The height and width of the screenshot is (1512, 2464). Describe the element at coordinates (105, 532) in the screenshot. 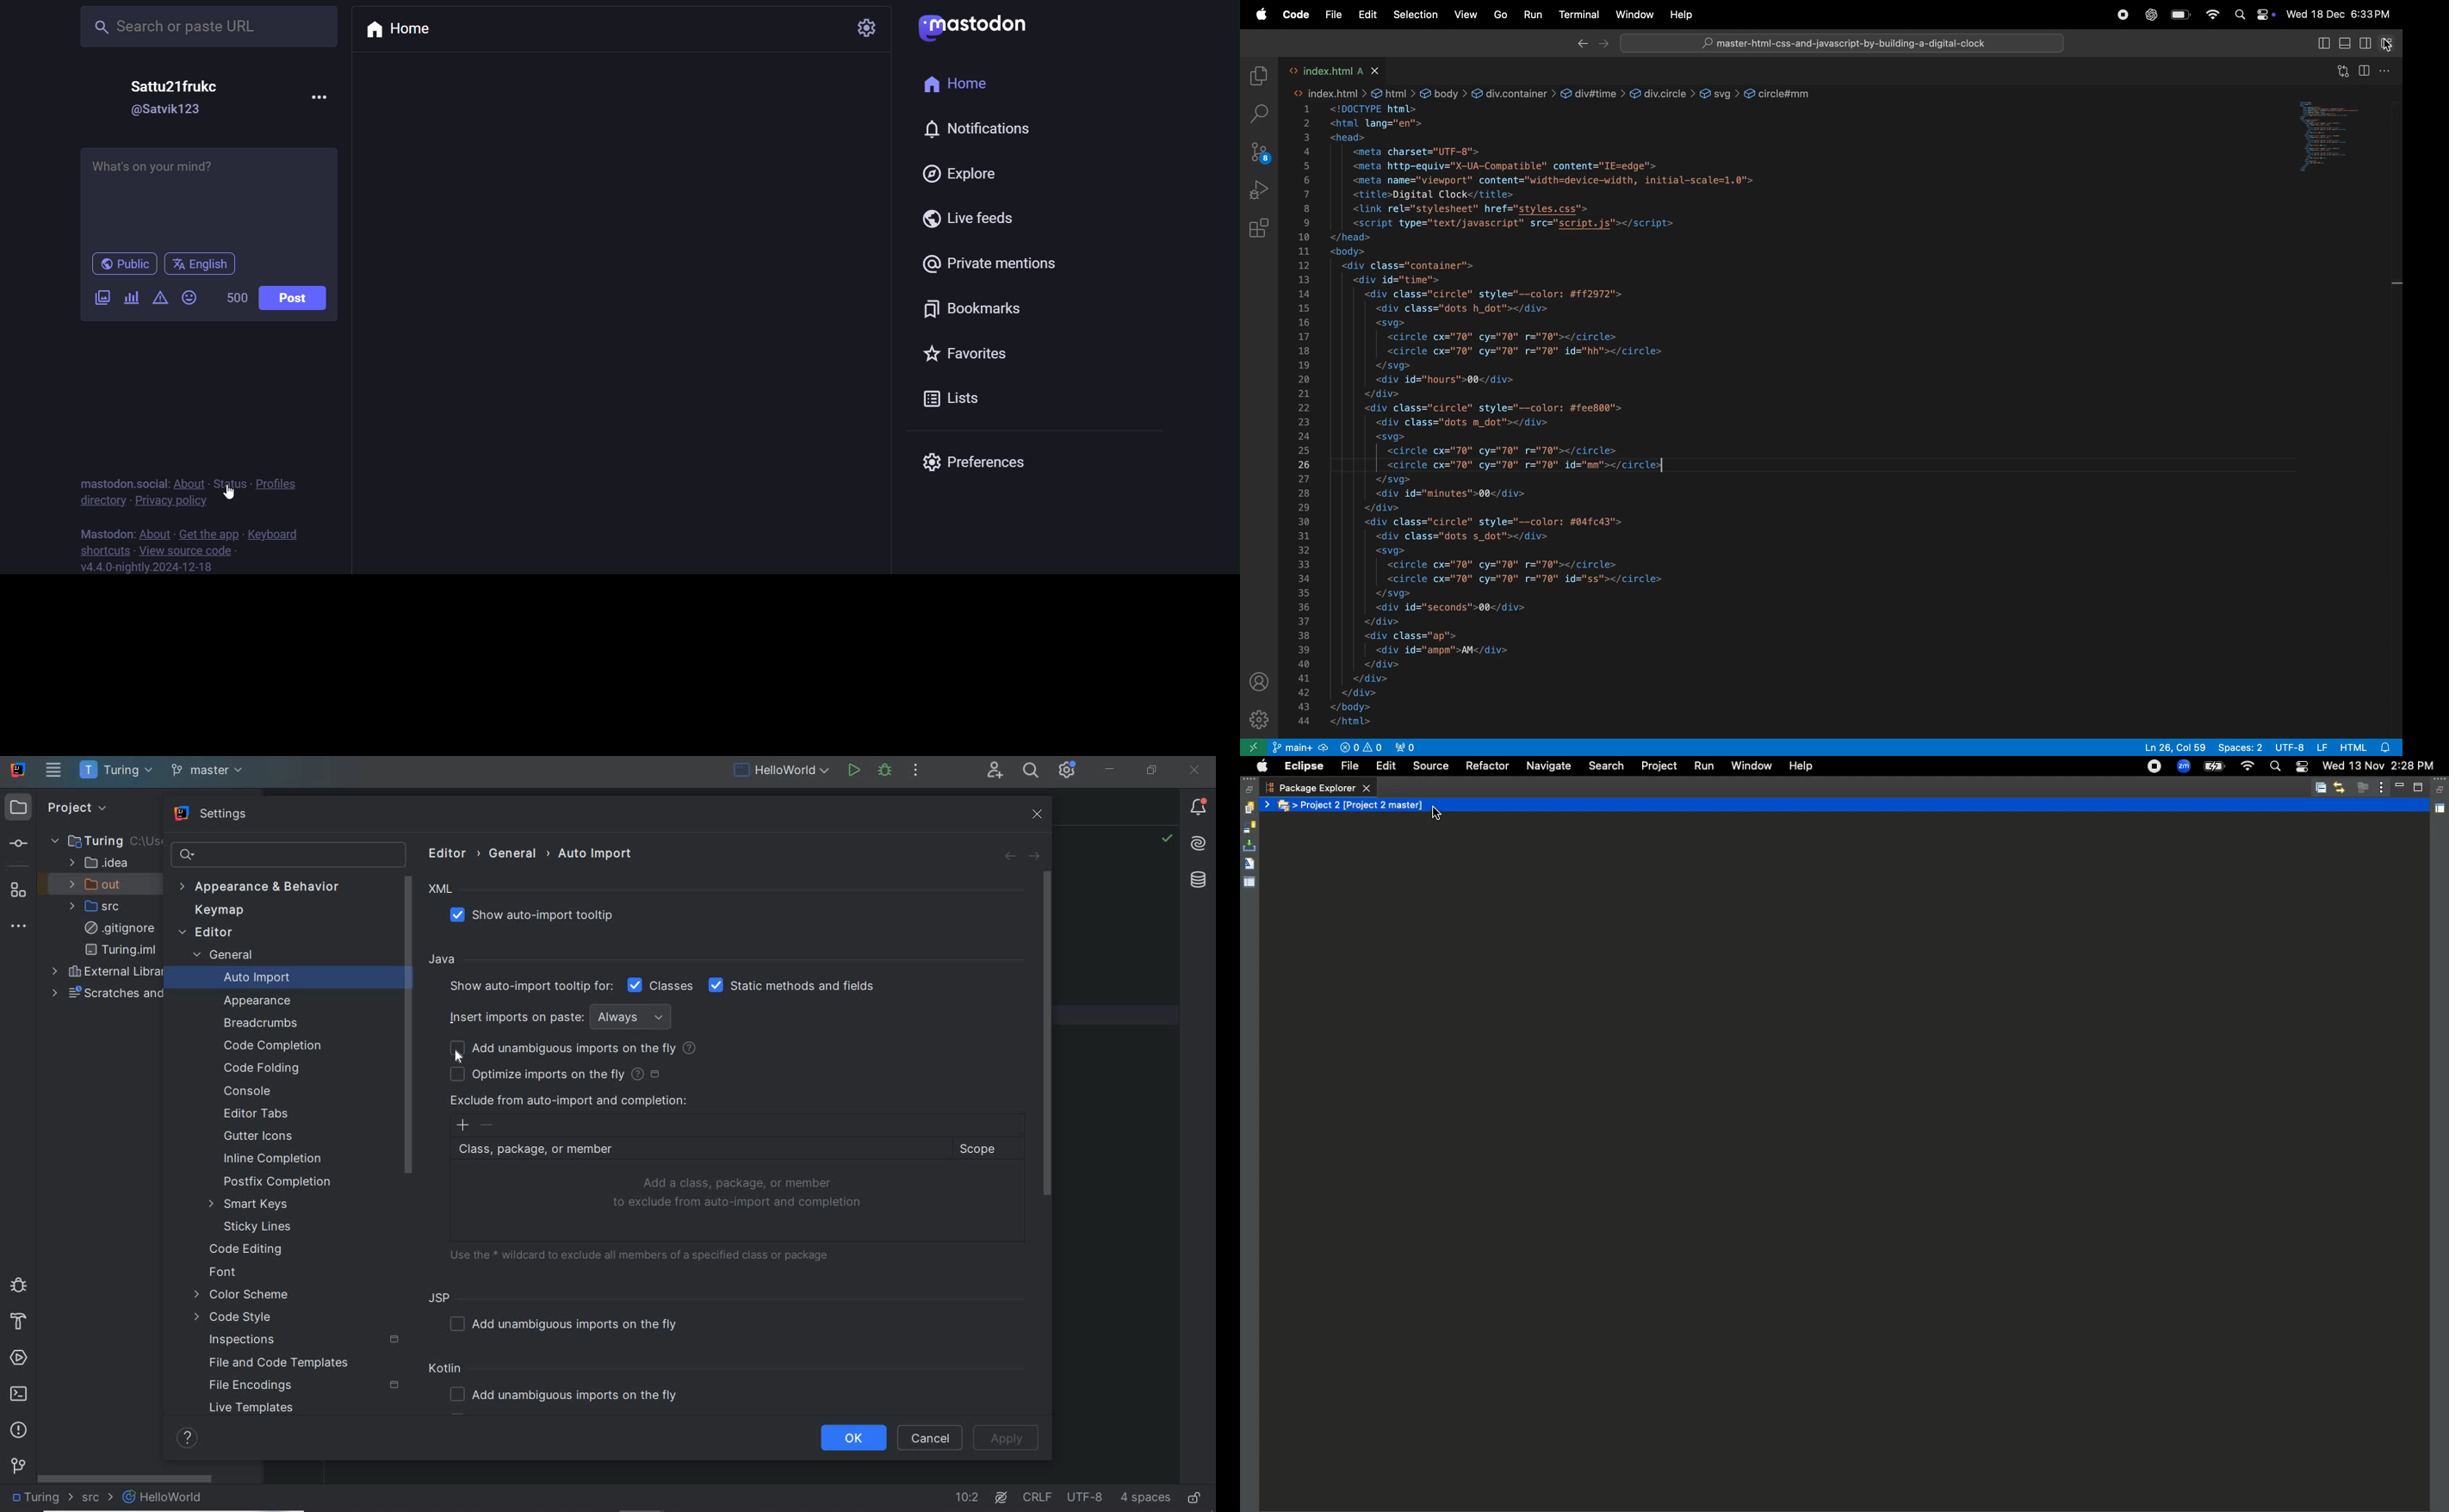

I see `mastodon` at that location.